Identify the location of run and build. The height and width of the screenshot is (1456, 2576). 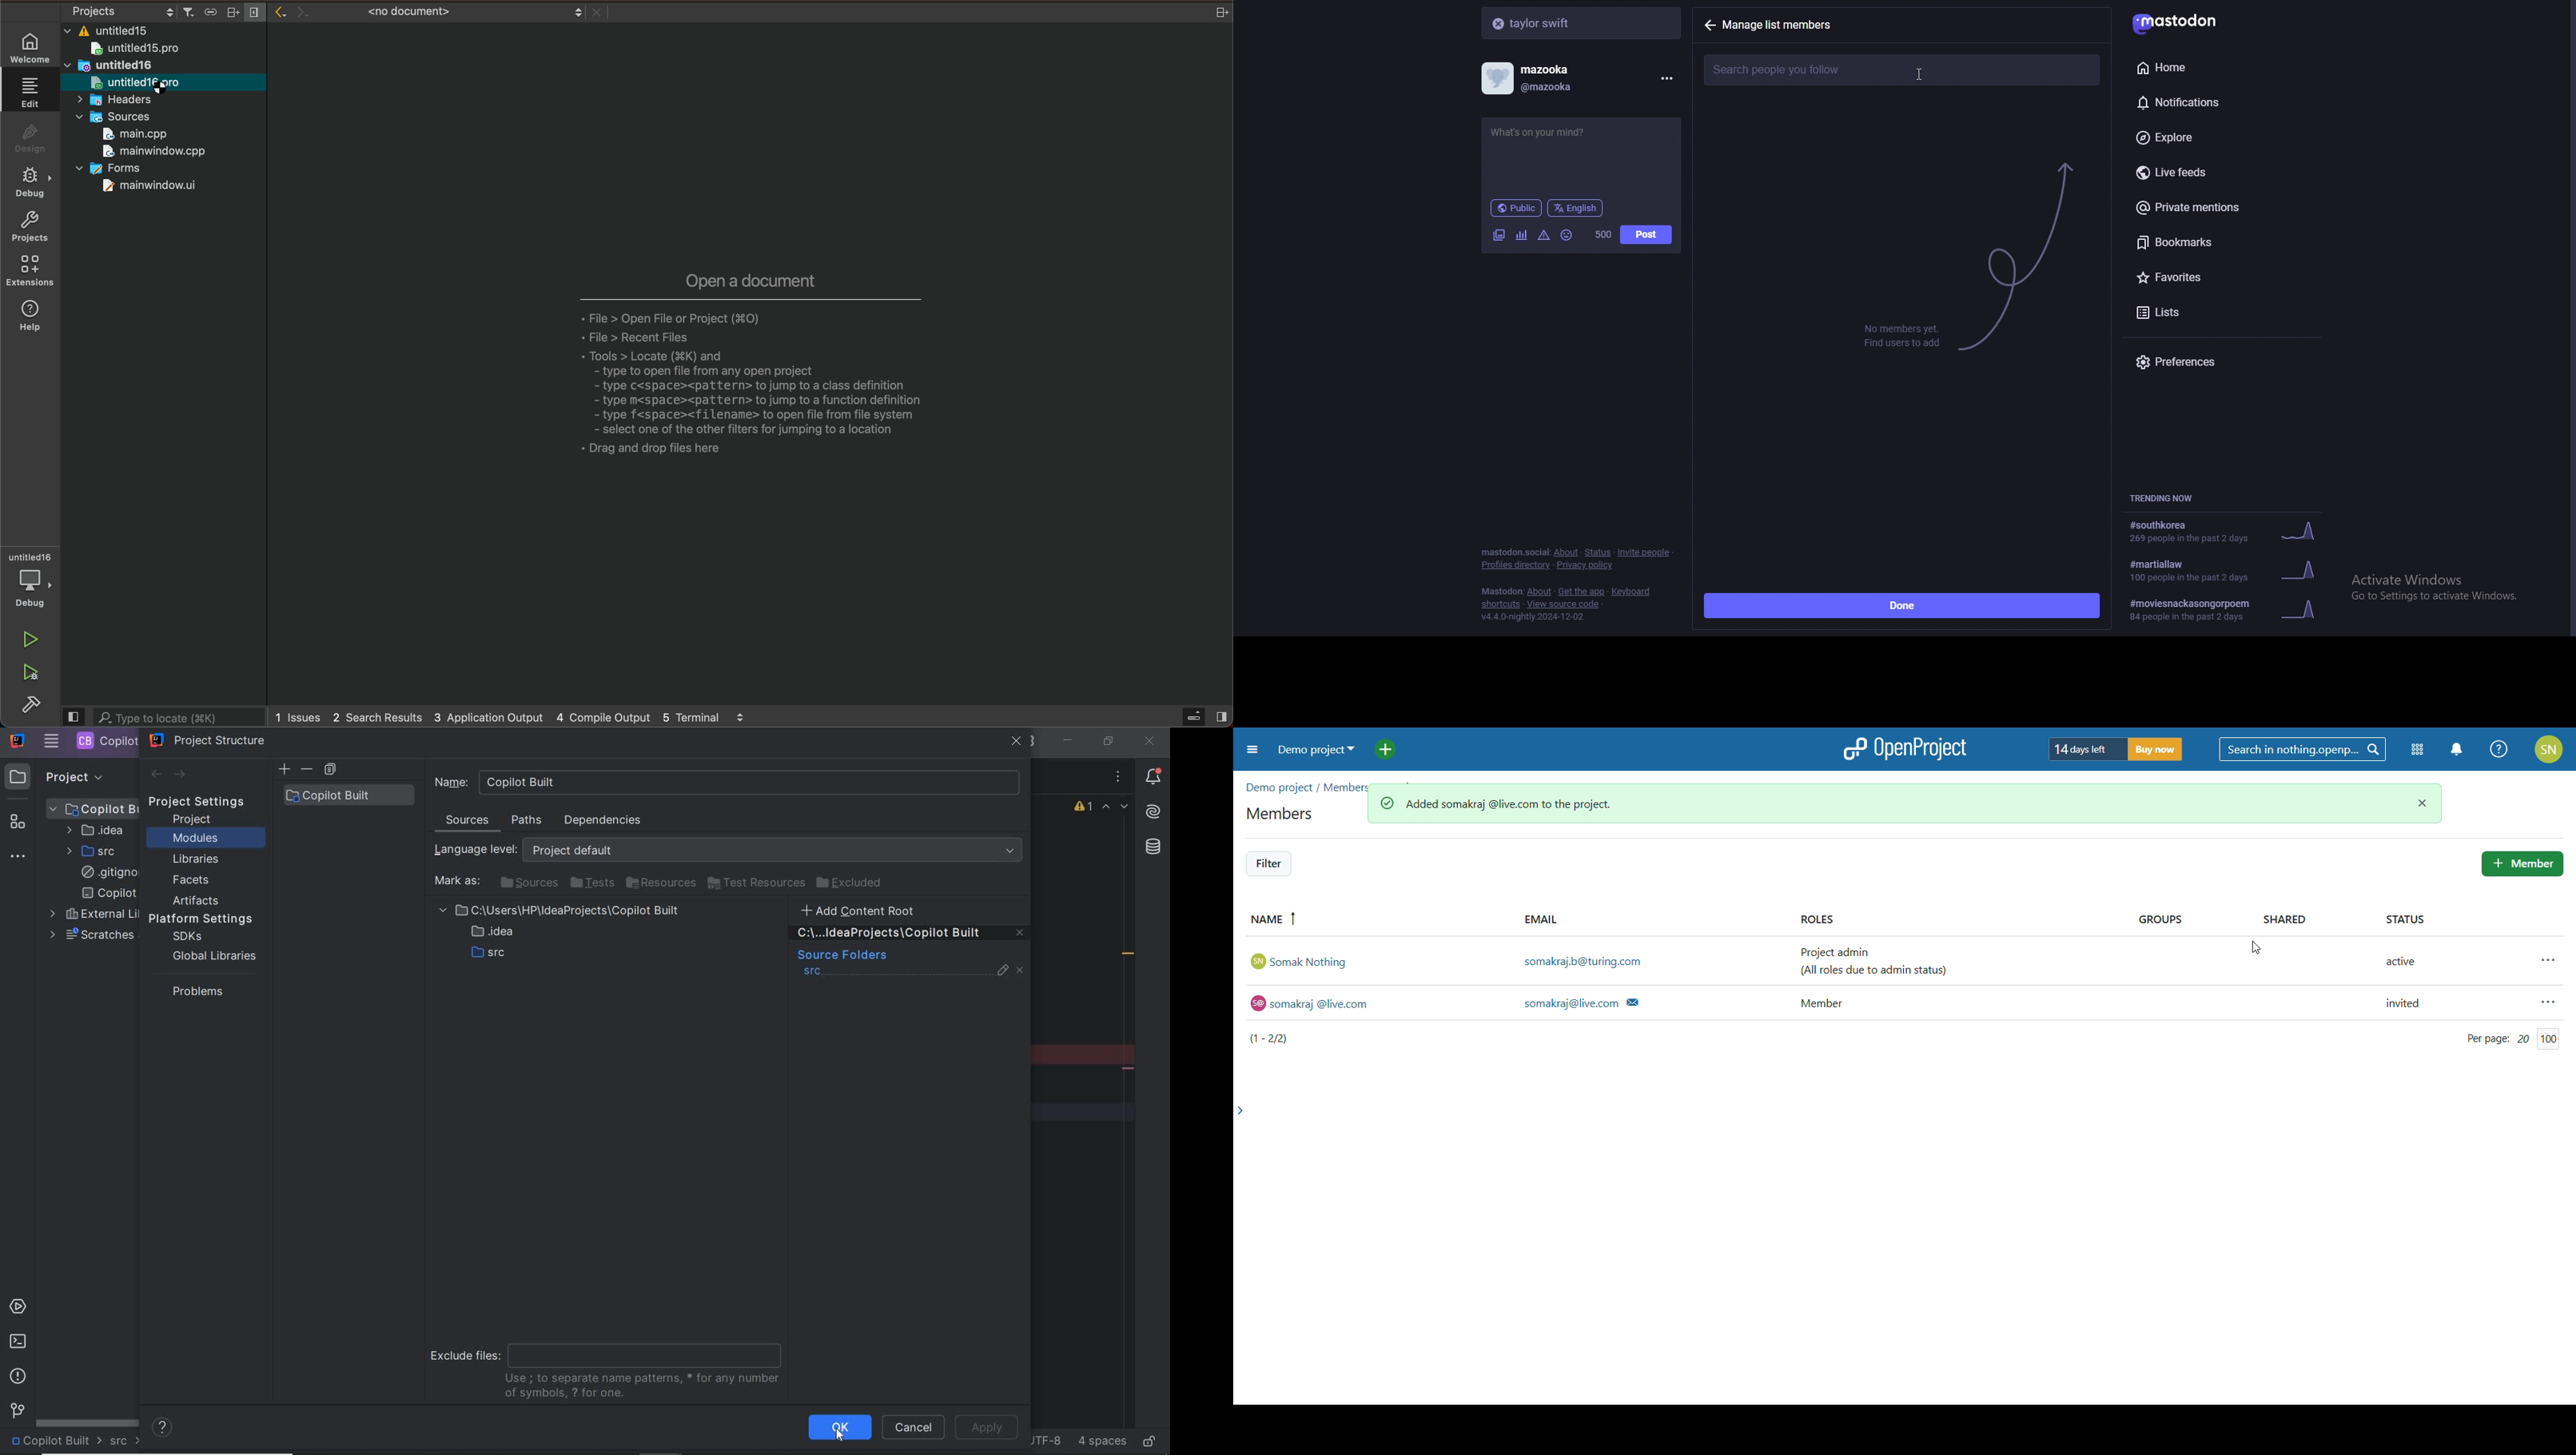
(30, 672).